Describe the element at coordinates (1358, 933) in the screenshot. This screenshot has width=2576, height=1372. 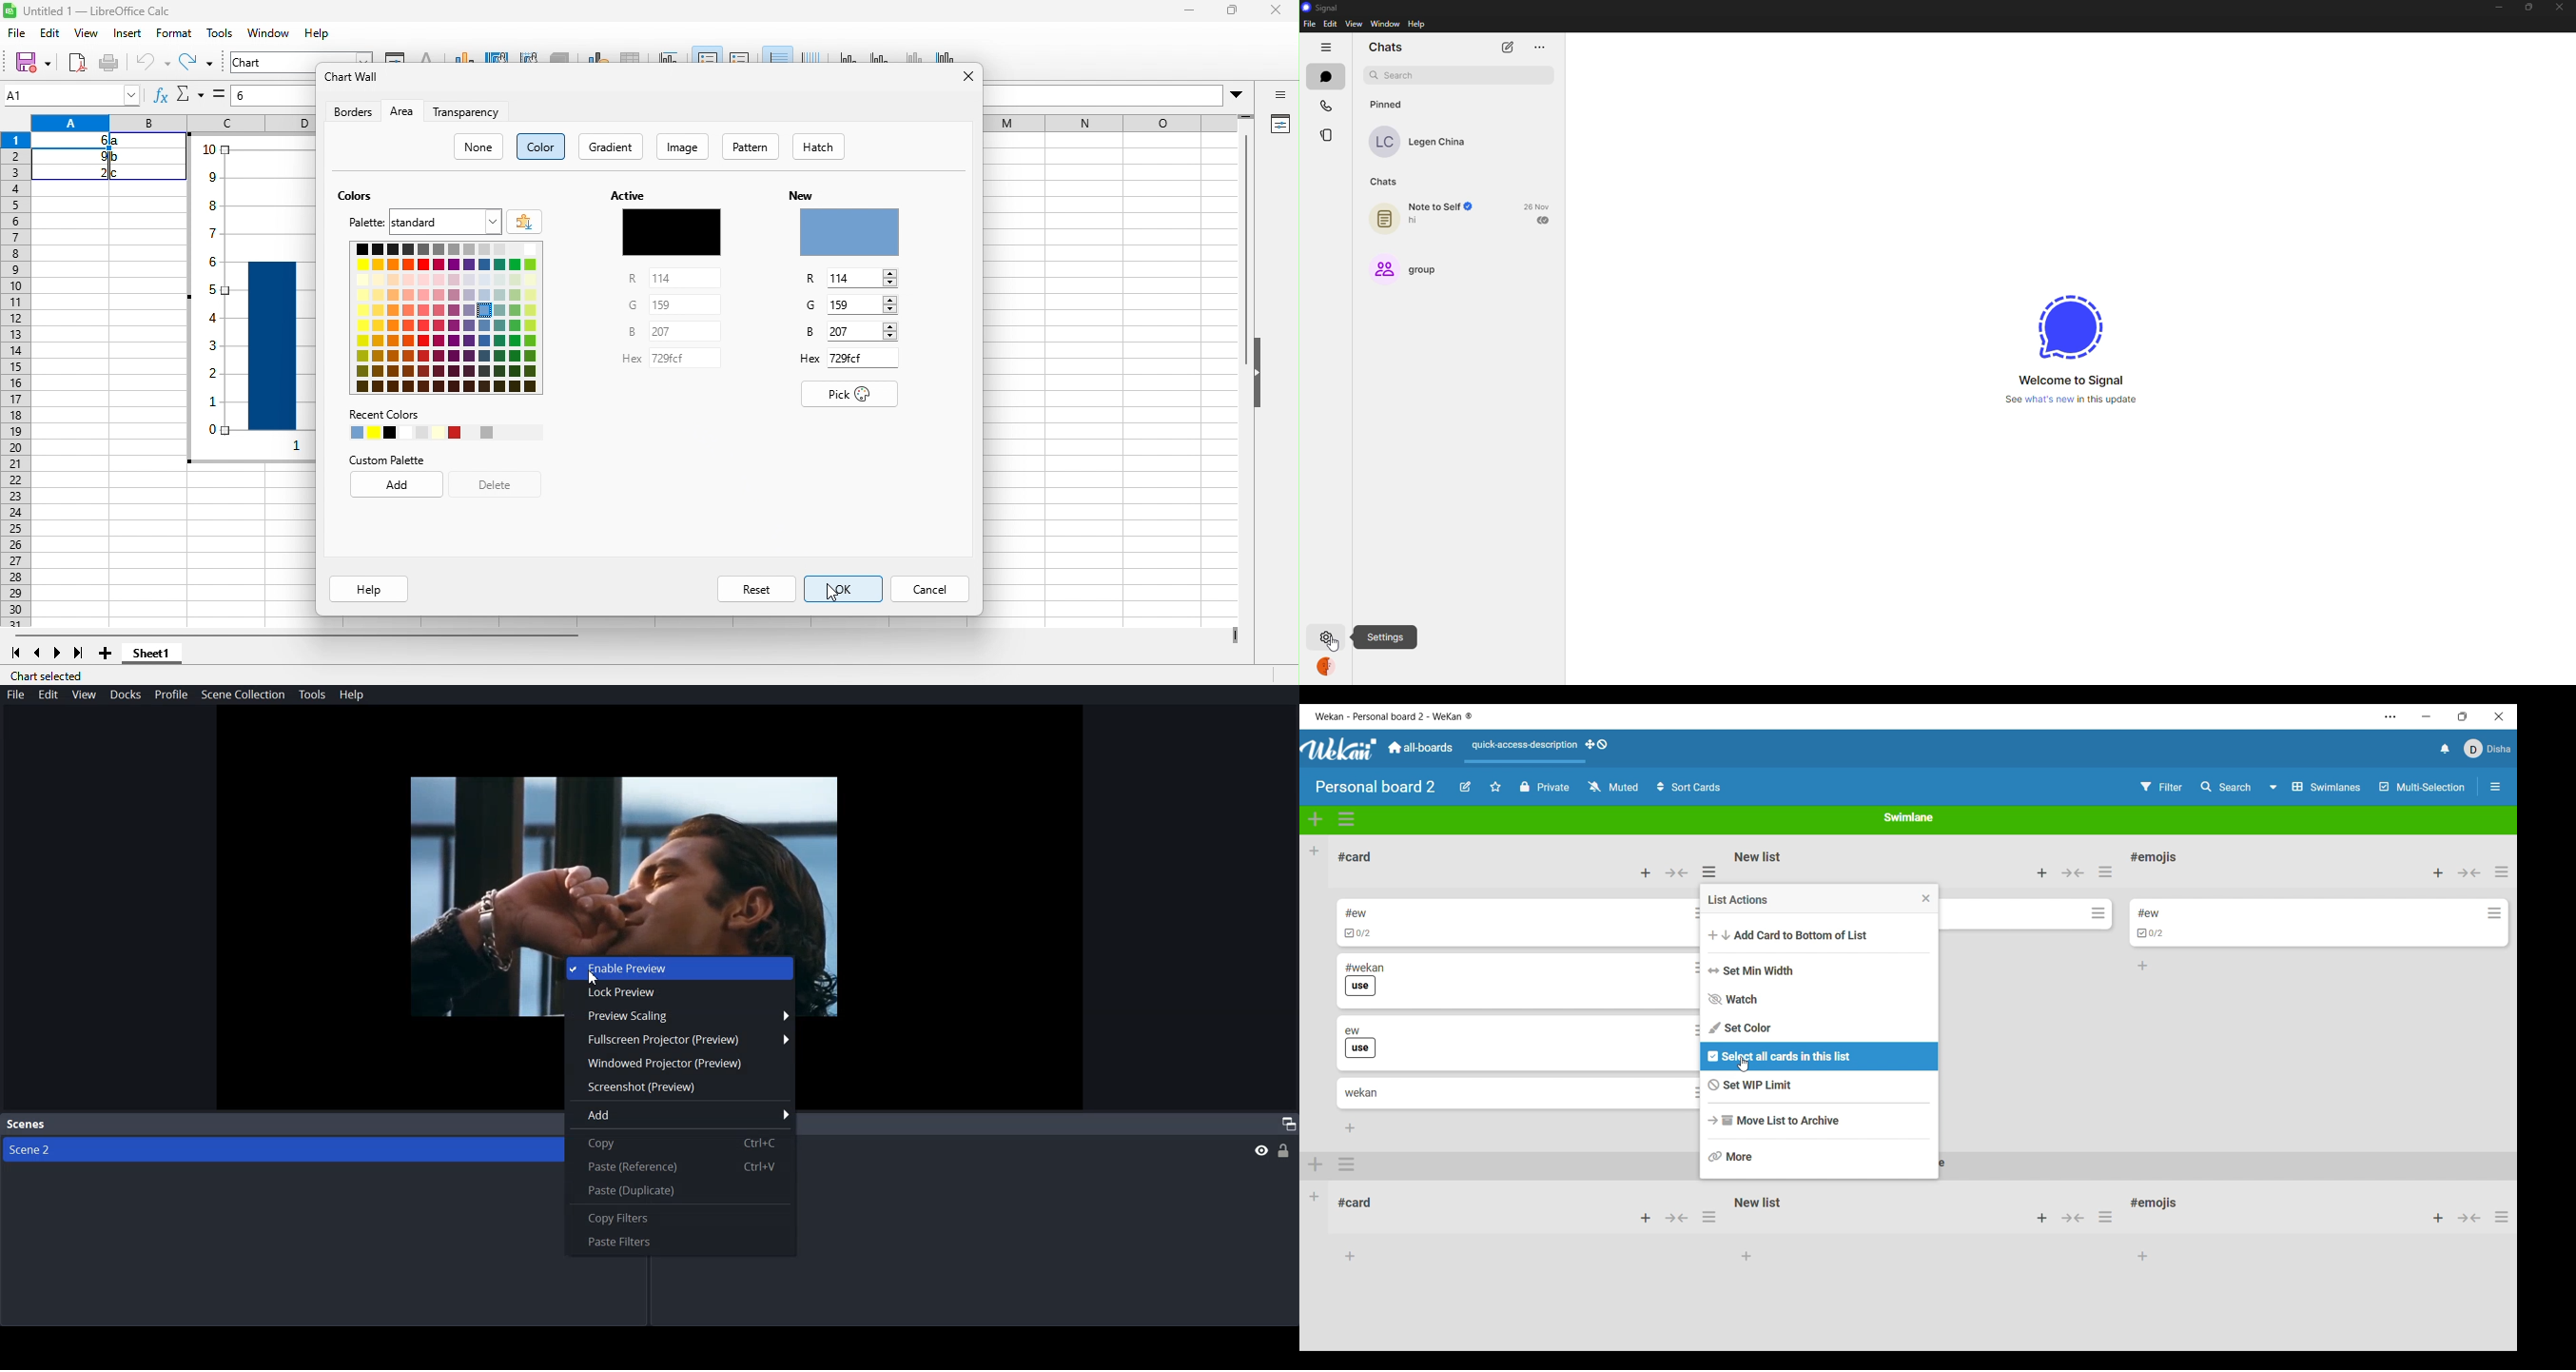
I see `Indicates checklist in card` at that location.